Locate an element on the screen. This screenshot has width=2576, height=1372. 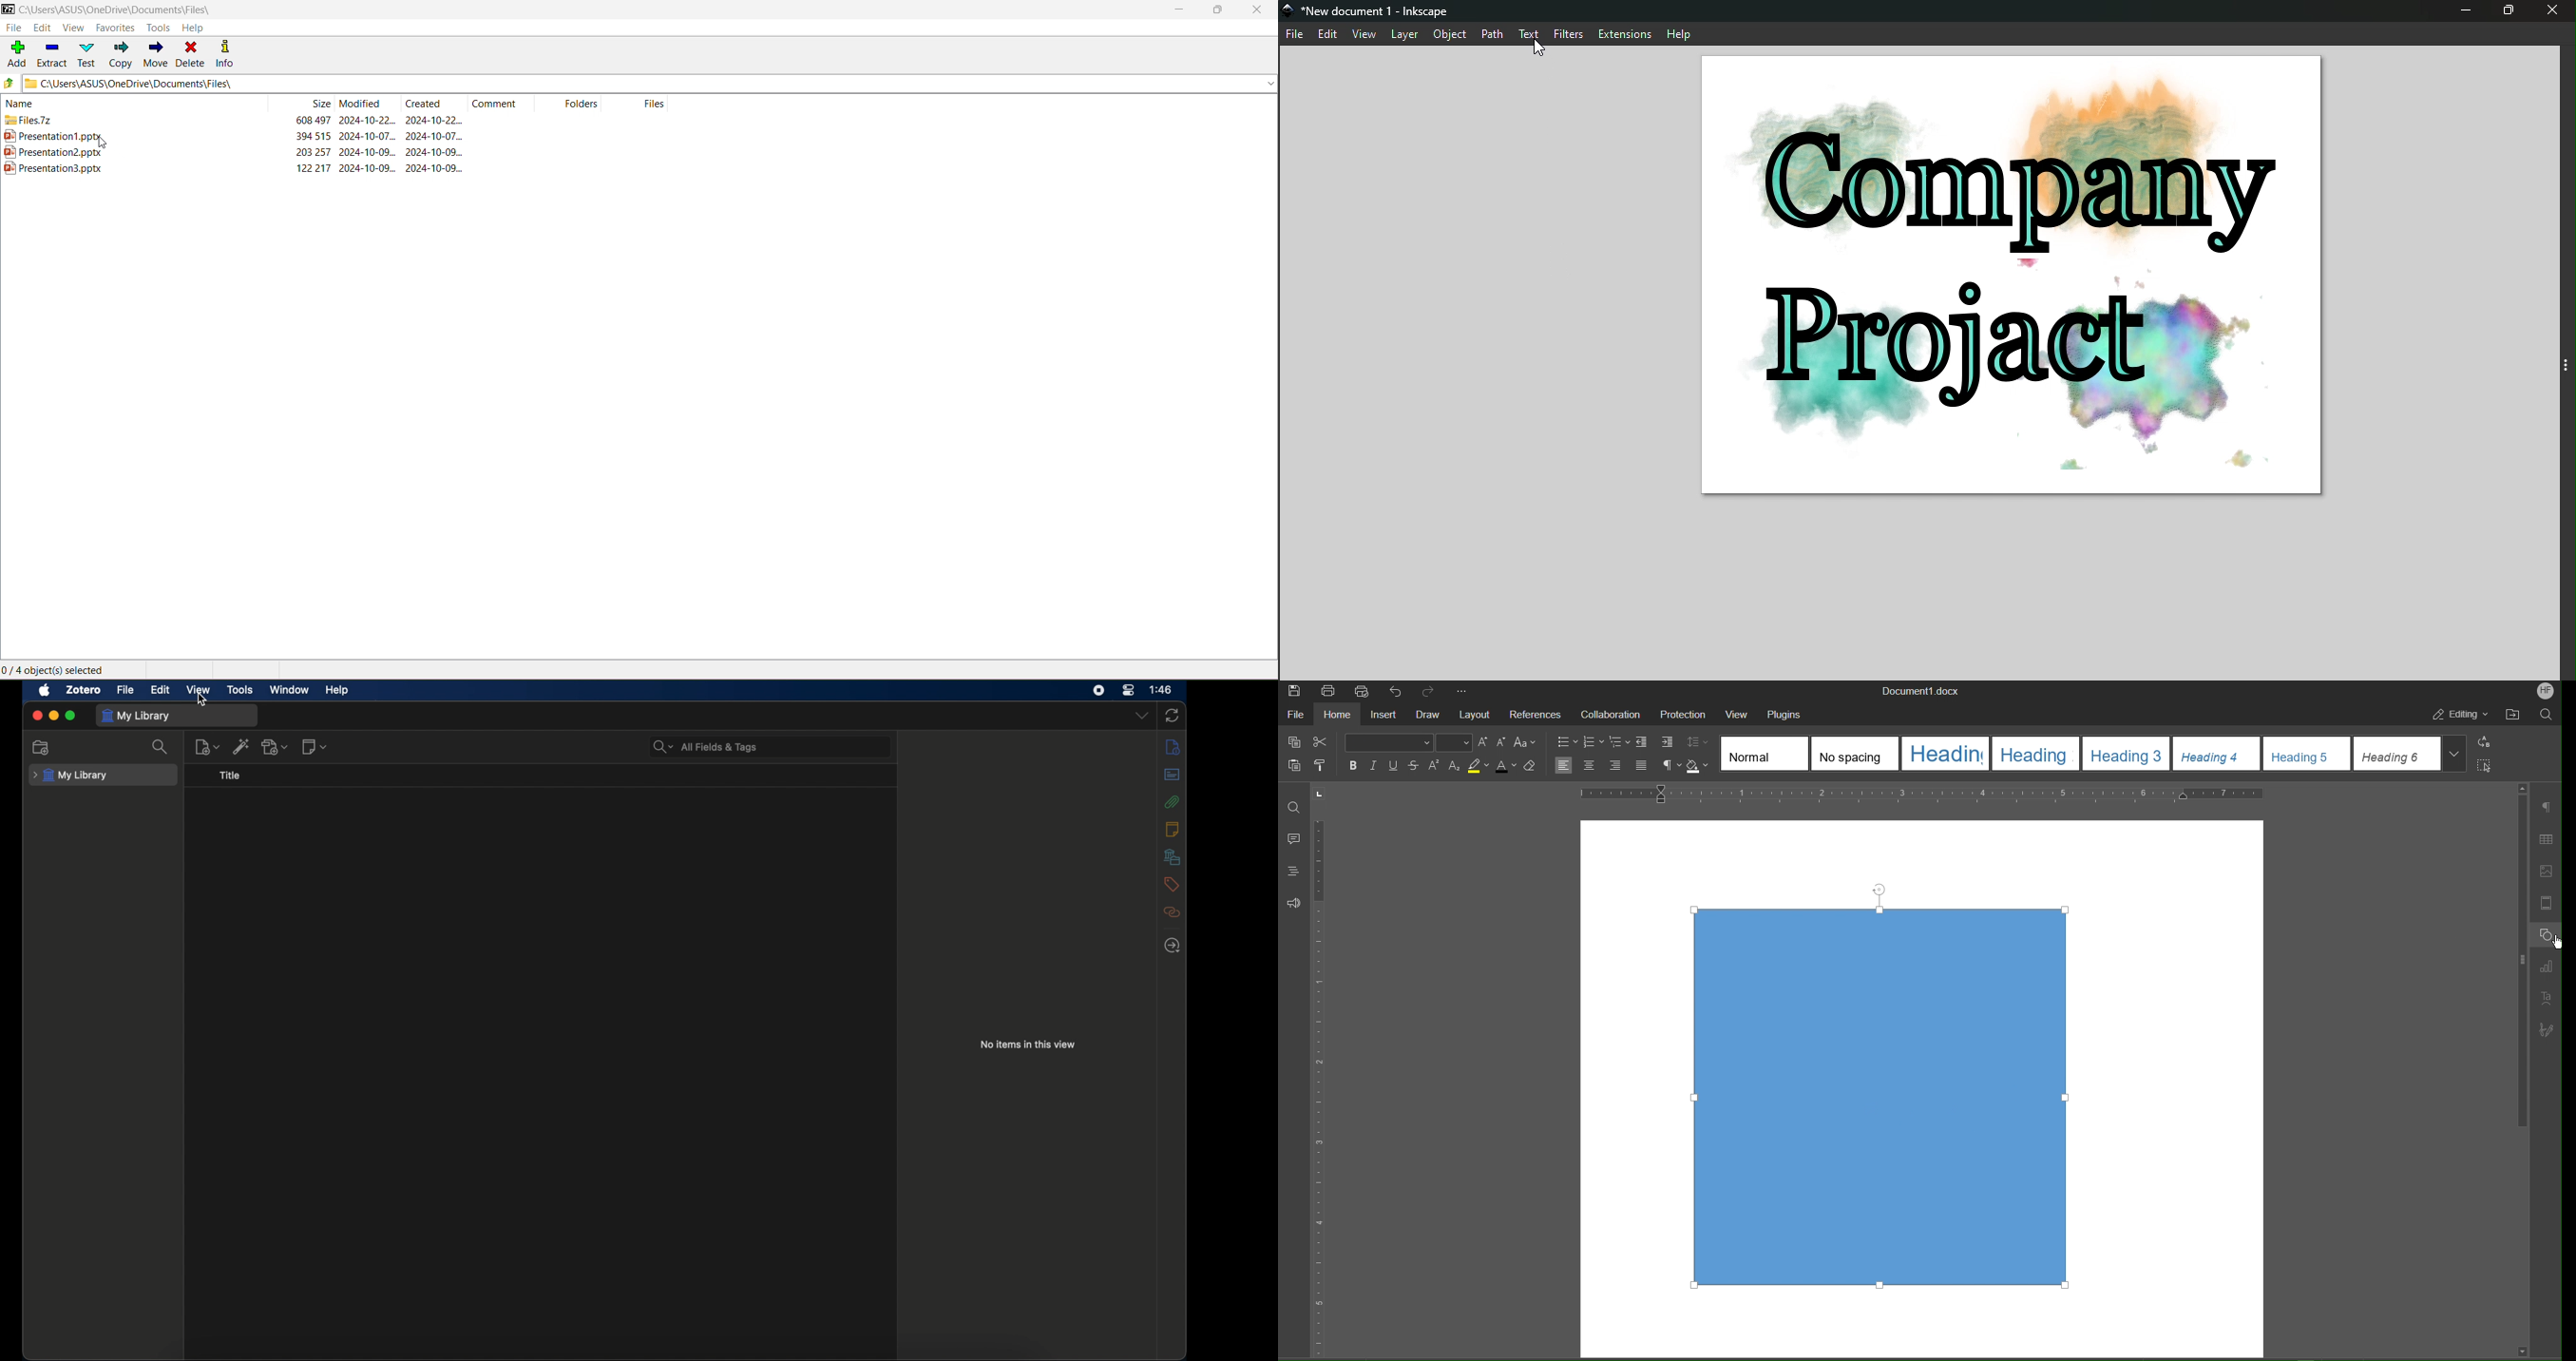
Home is located at coordinates (1335, 715).